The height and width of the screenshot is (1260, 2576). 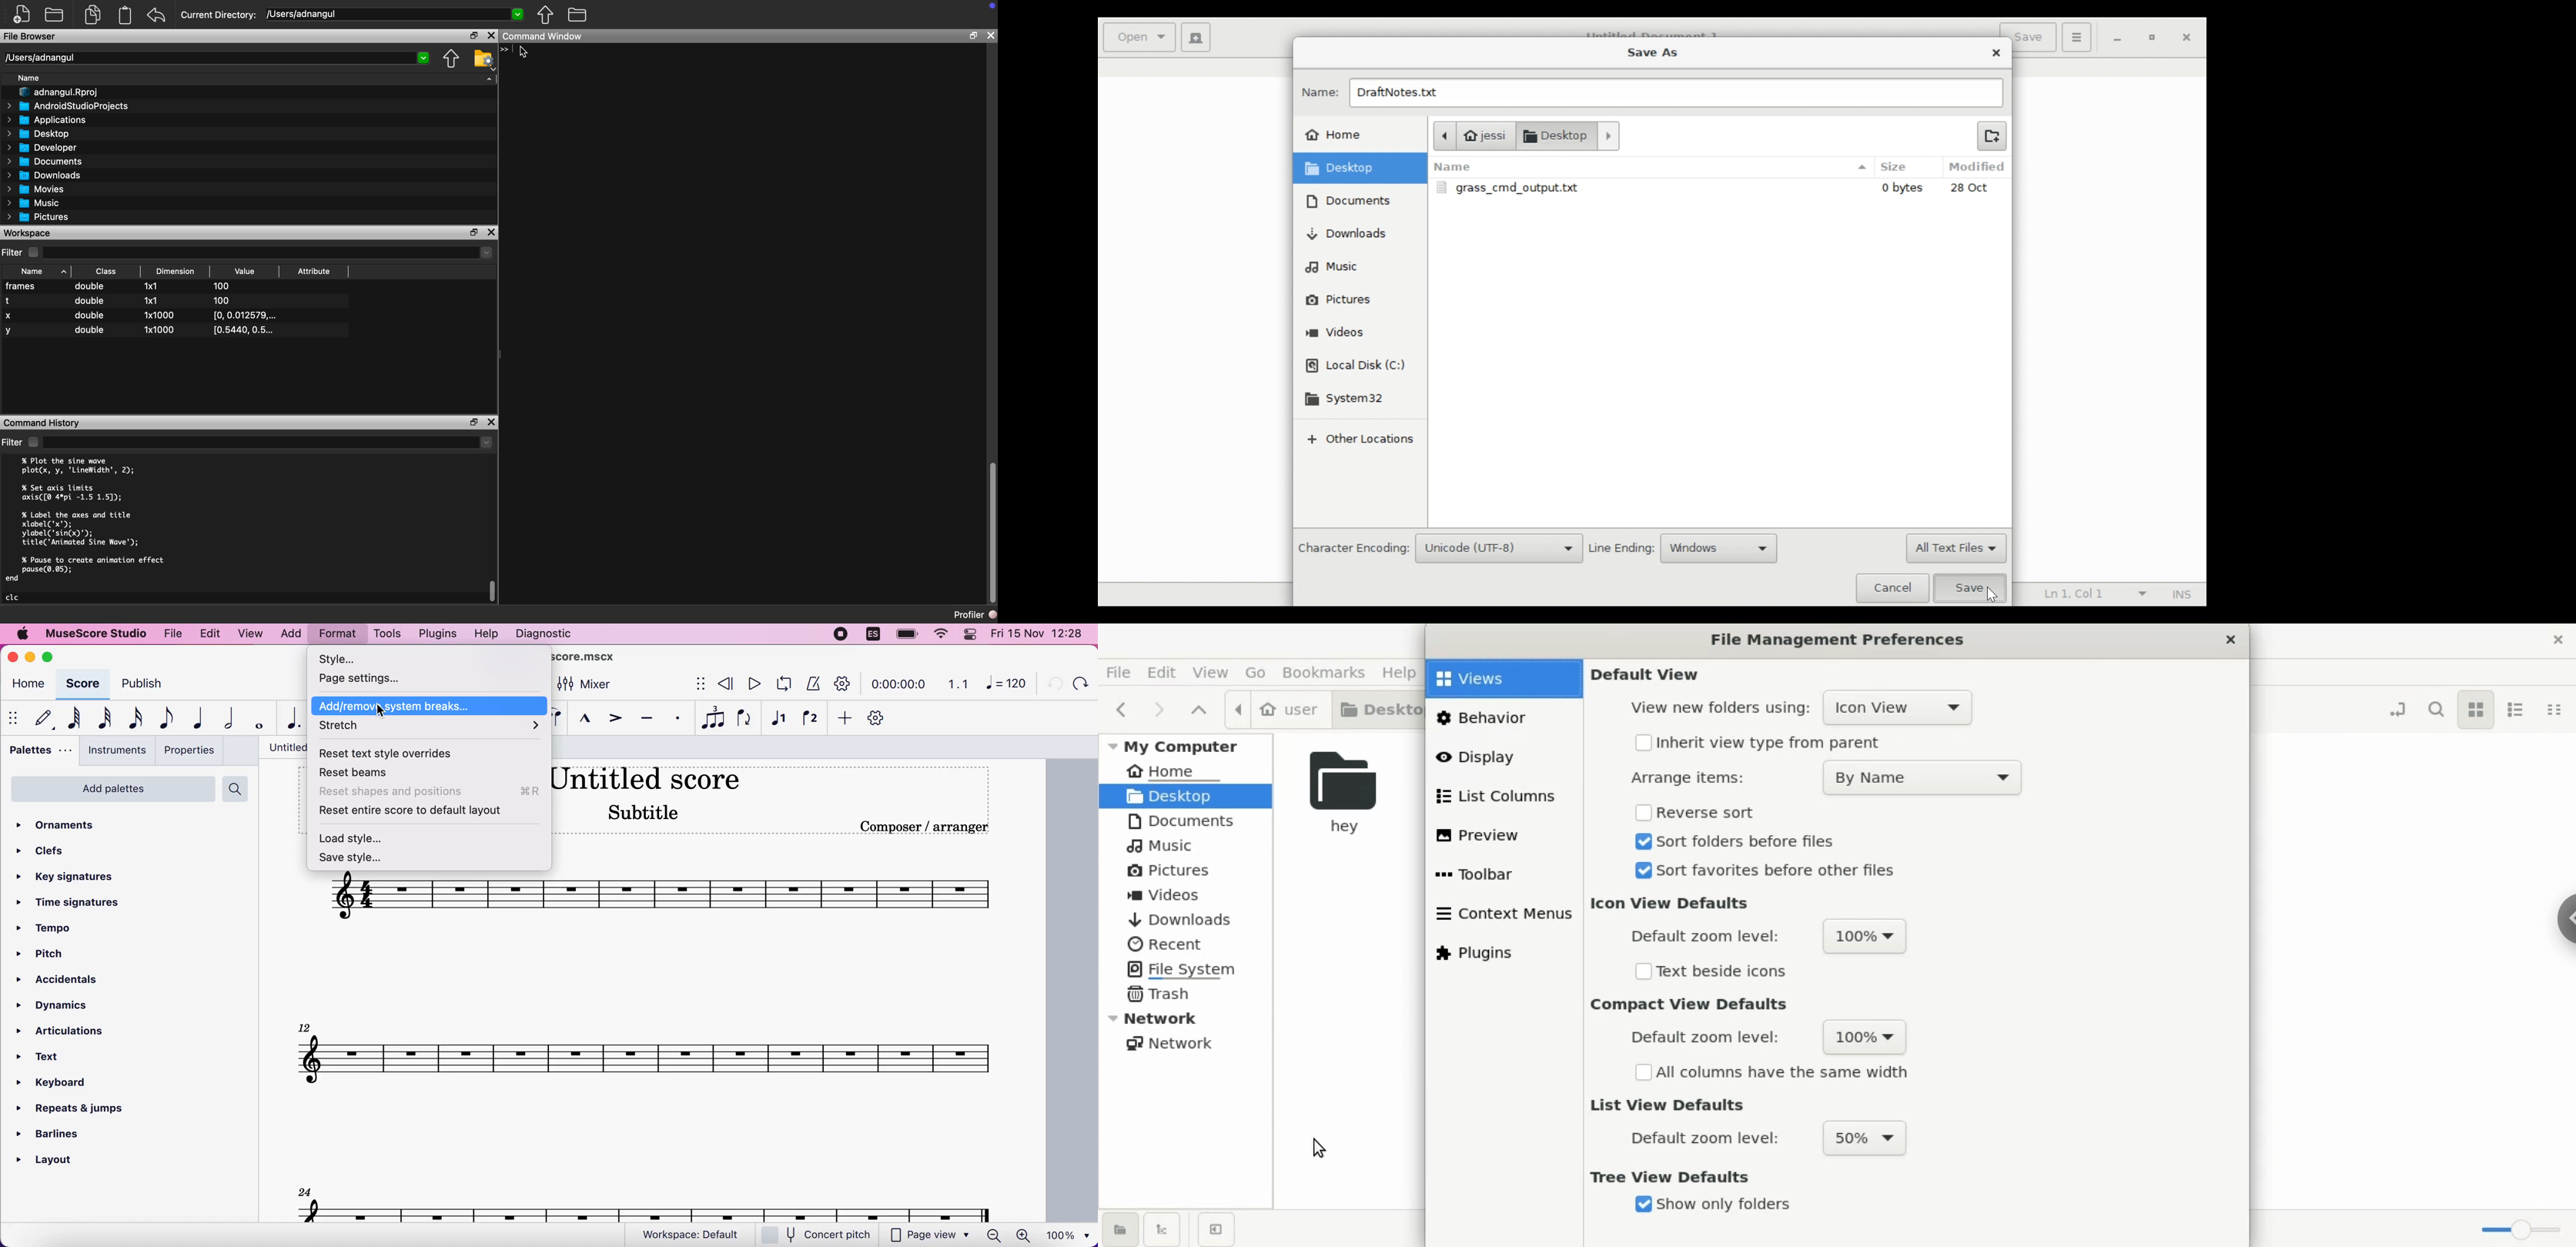 I want to click on Command History, so click(x=43, y=423).